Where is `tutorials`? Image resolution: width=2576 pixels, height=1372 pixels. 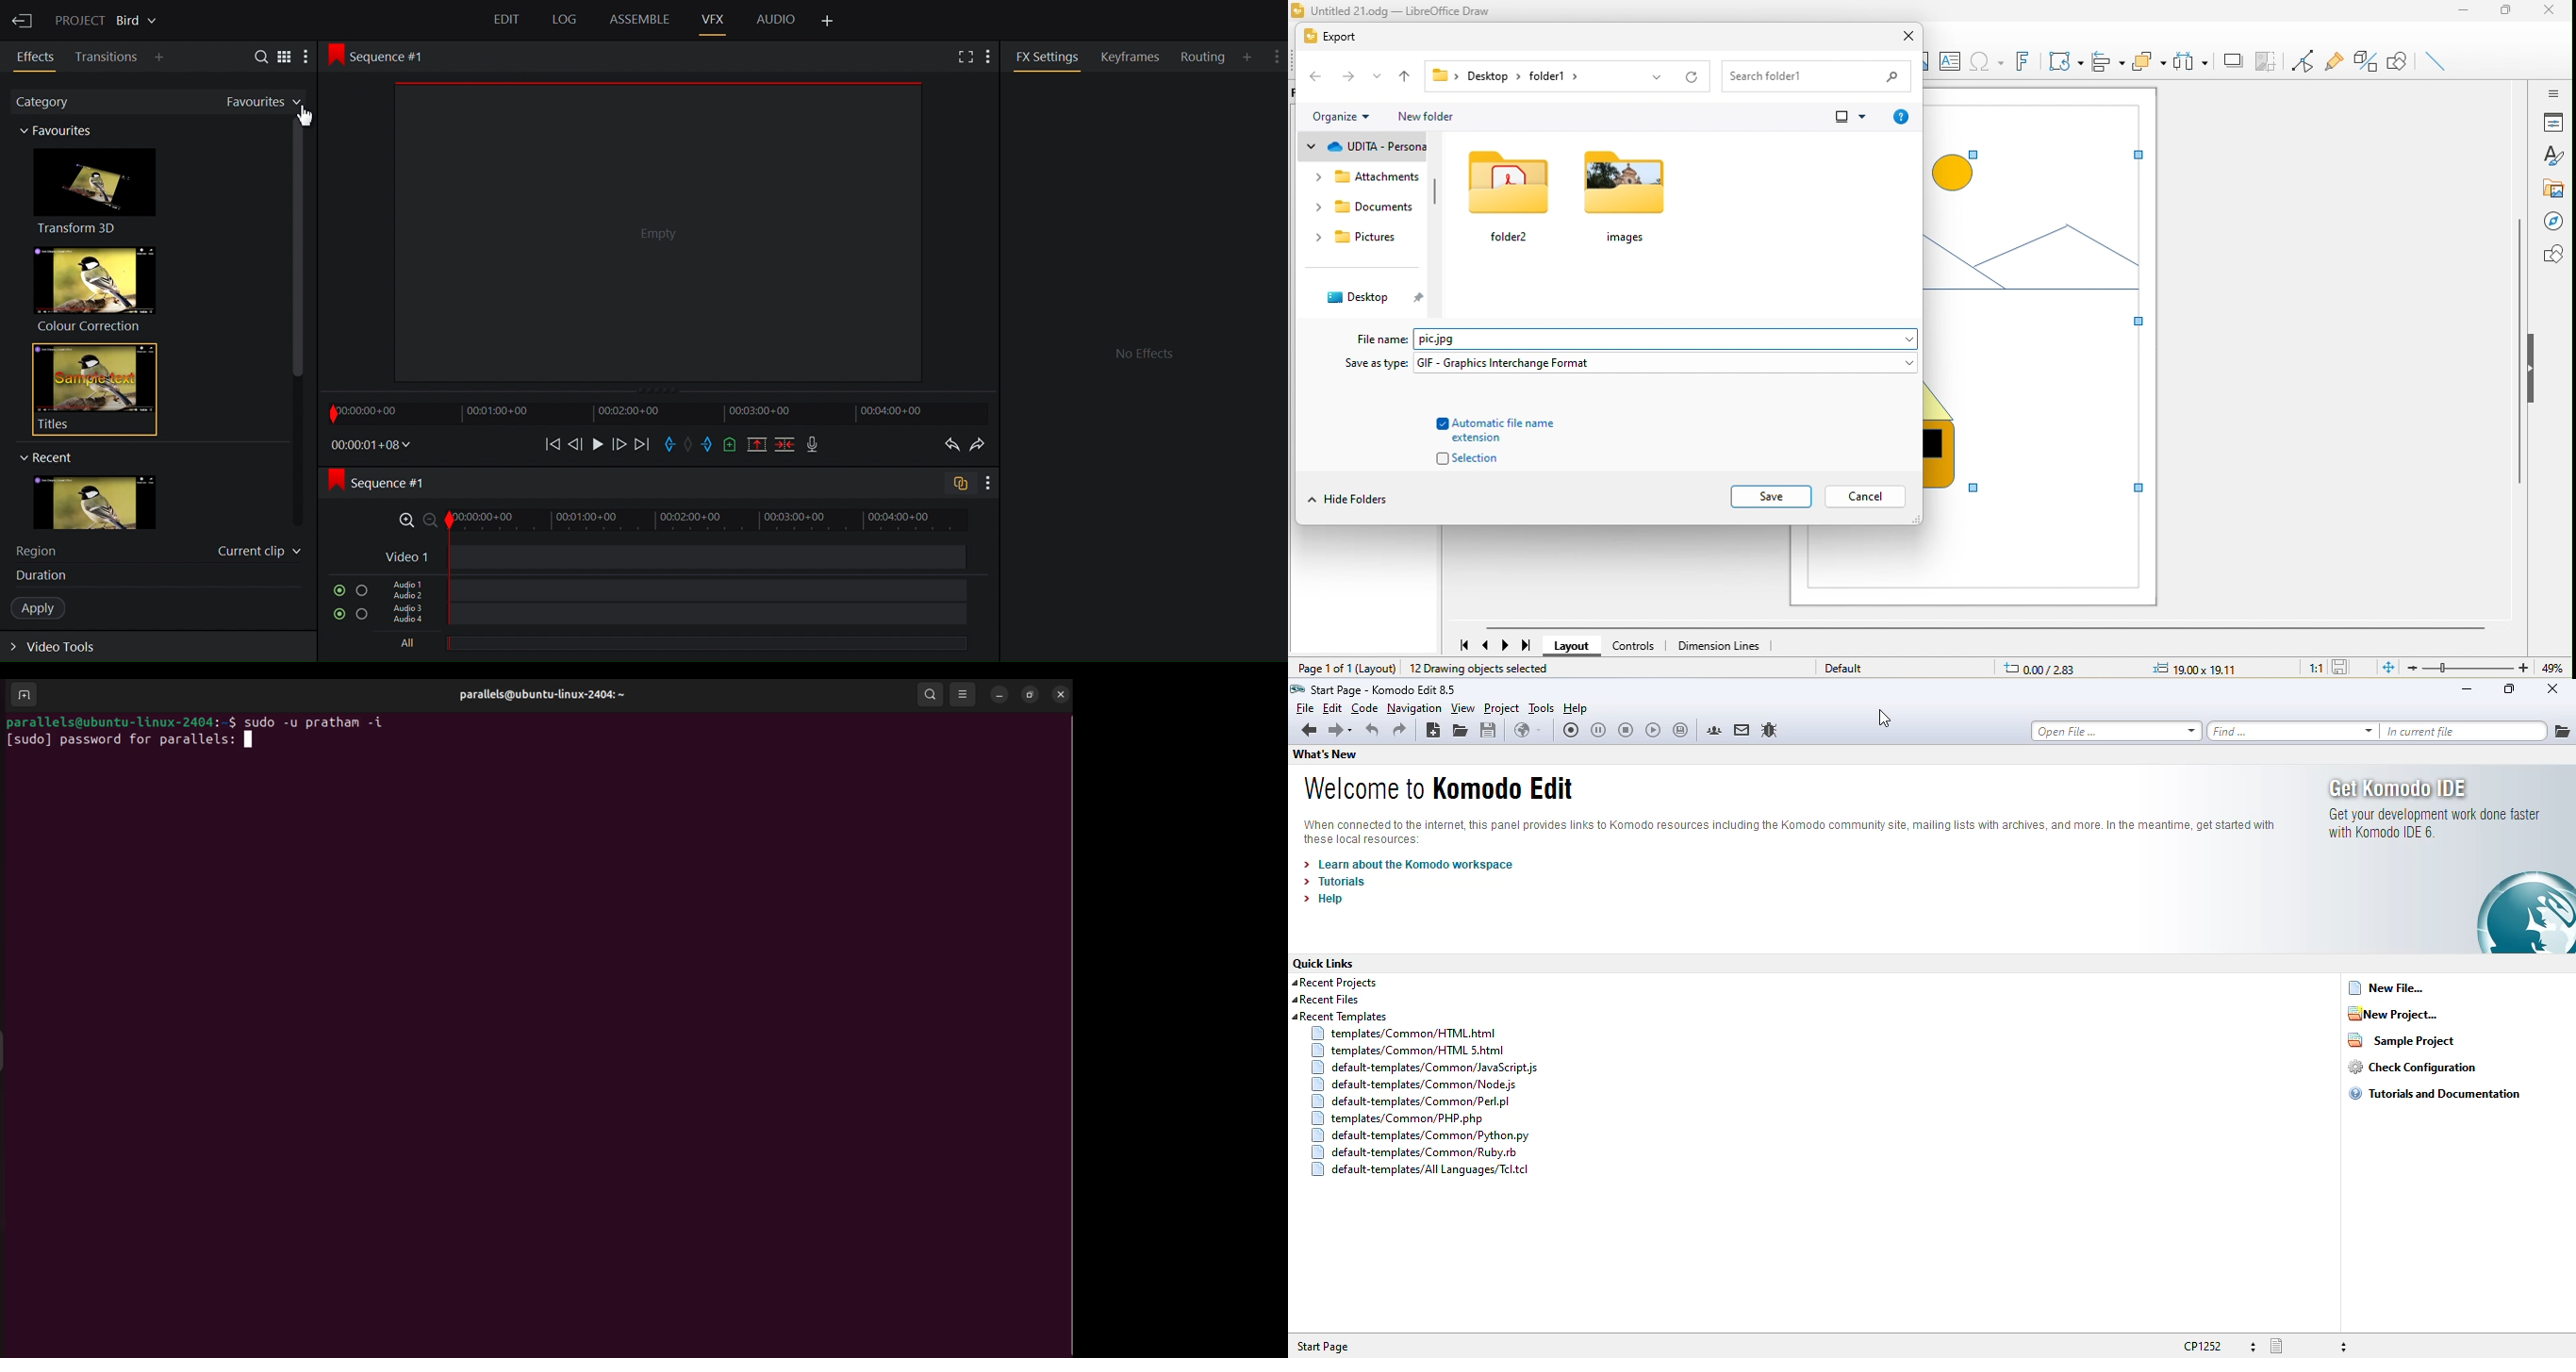
tutorials is located at coordinates (1334, 882).